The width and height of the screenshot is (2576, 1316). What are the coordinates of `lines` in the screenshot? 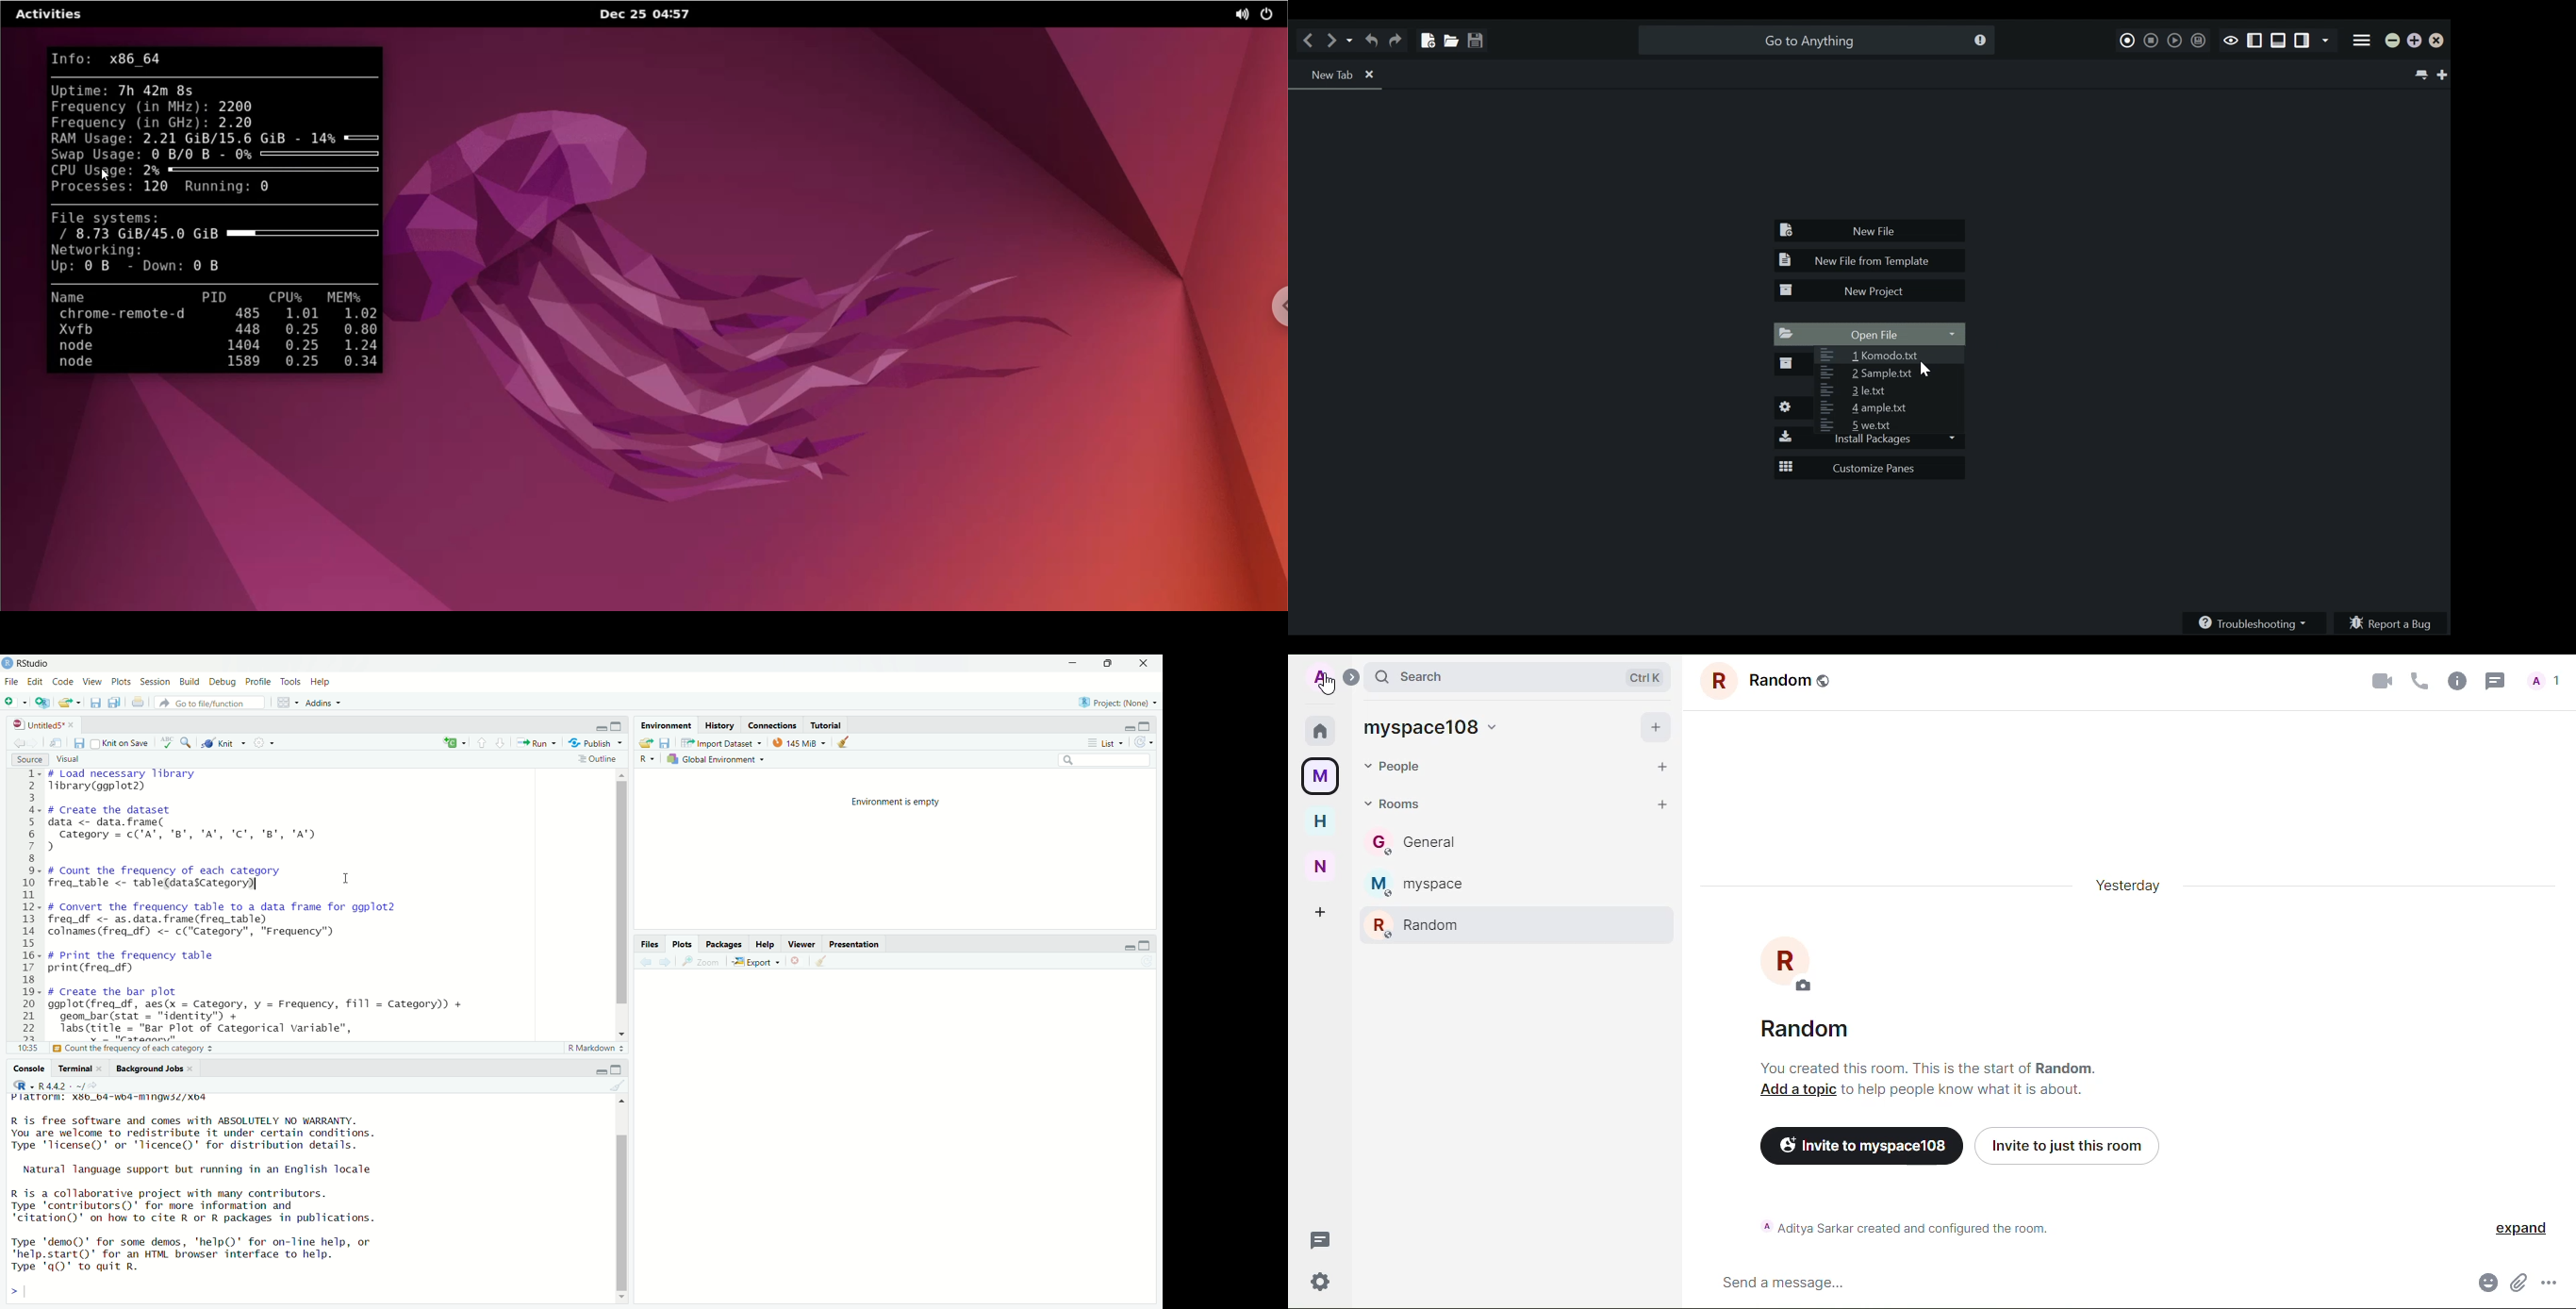 It's located at (28, 911).